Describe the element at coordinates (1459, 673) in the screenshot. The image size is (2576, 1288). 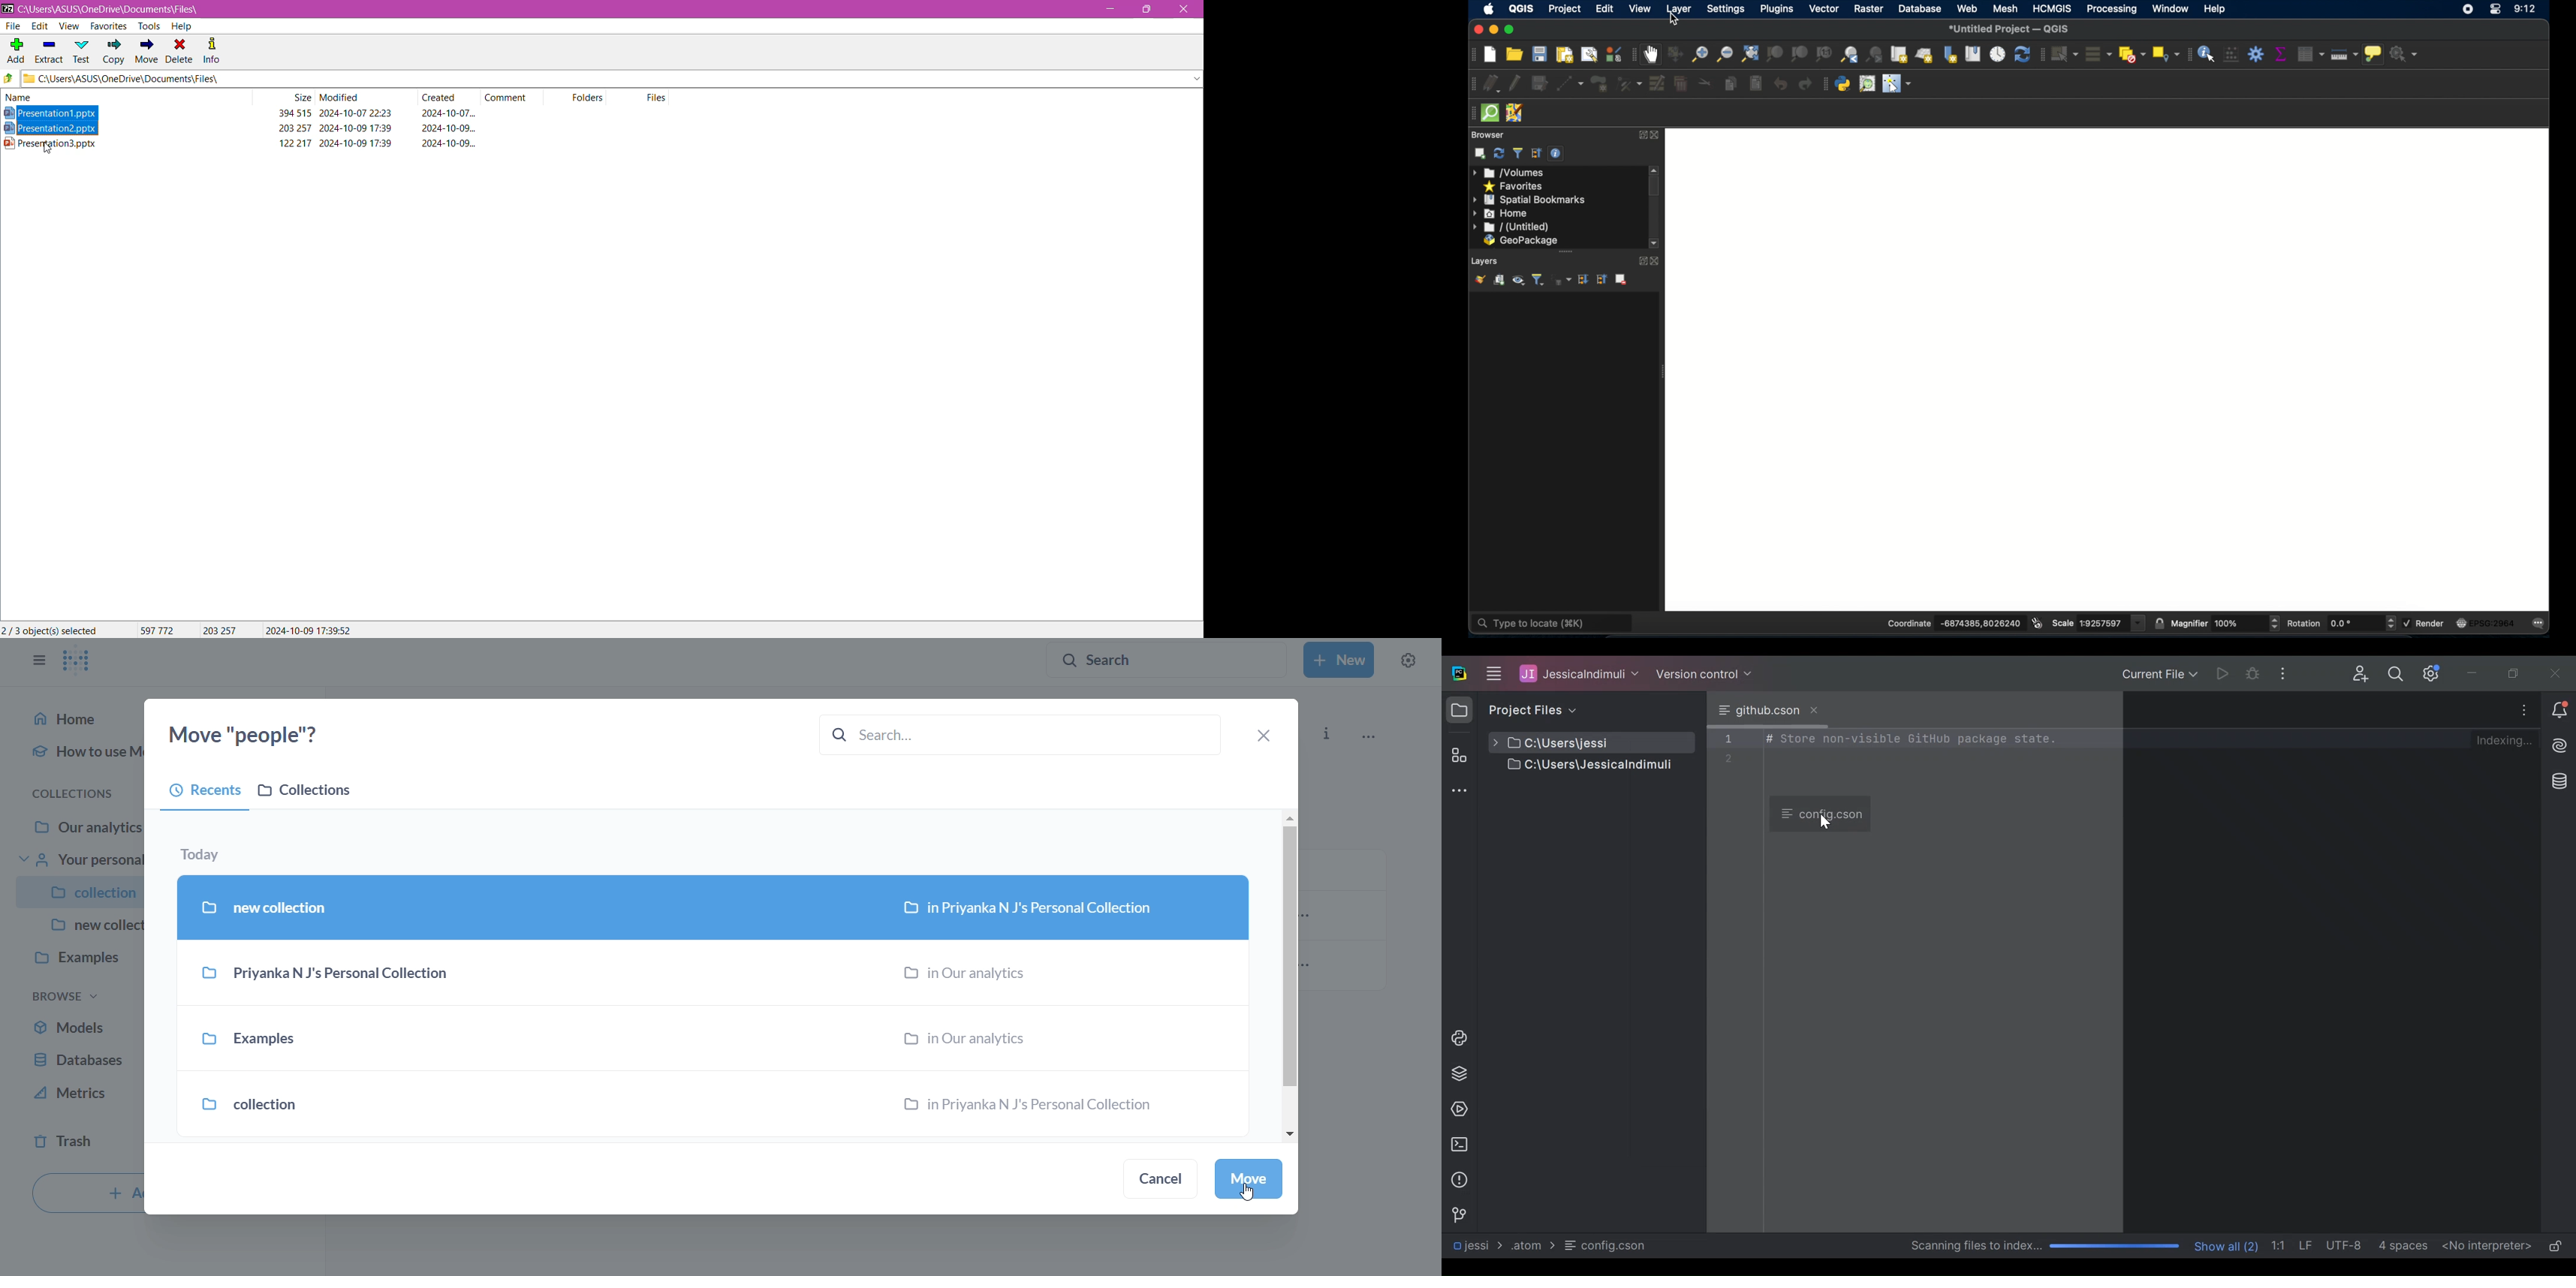
I see `PyCharm` at that location.